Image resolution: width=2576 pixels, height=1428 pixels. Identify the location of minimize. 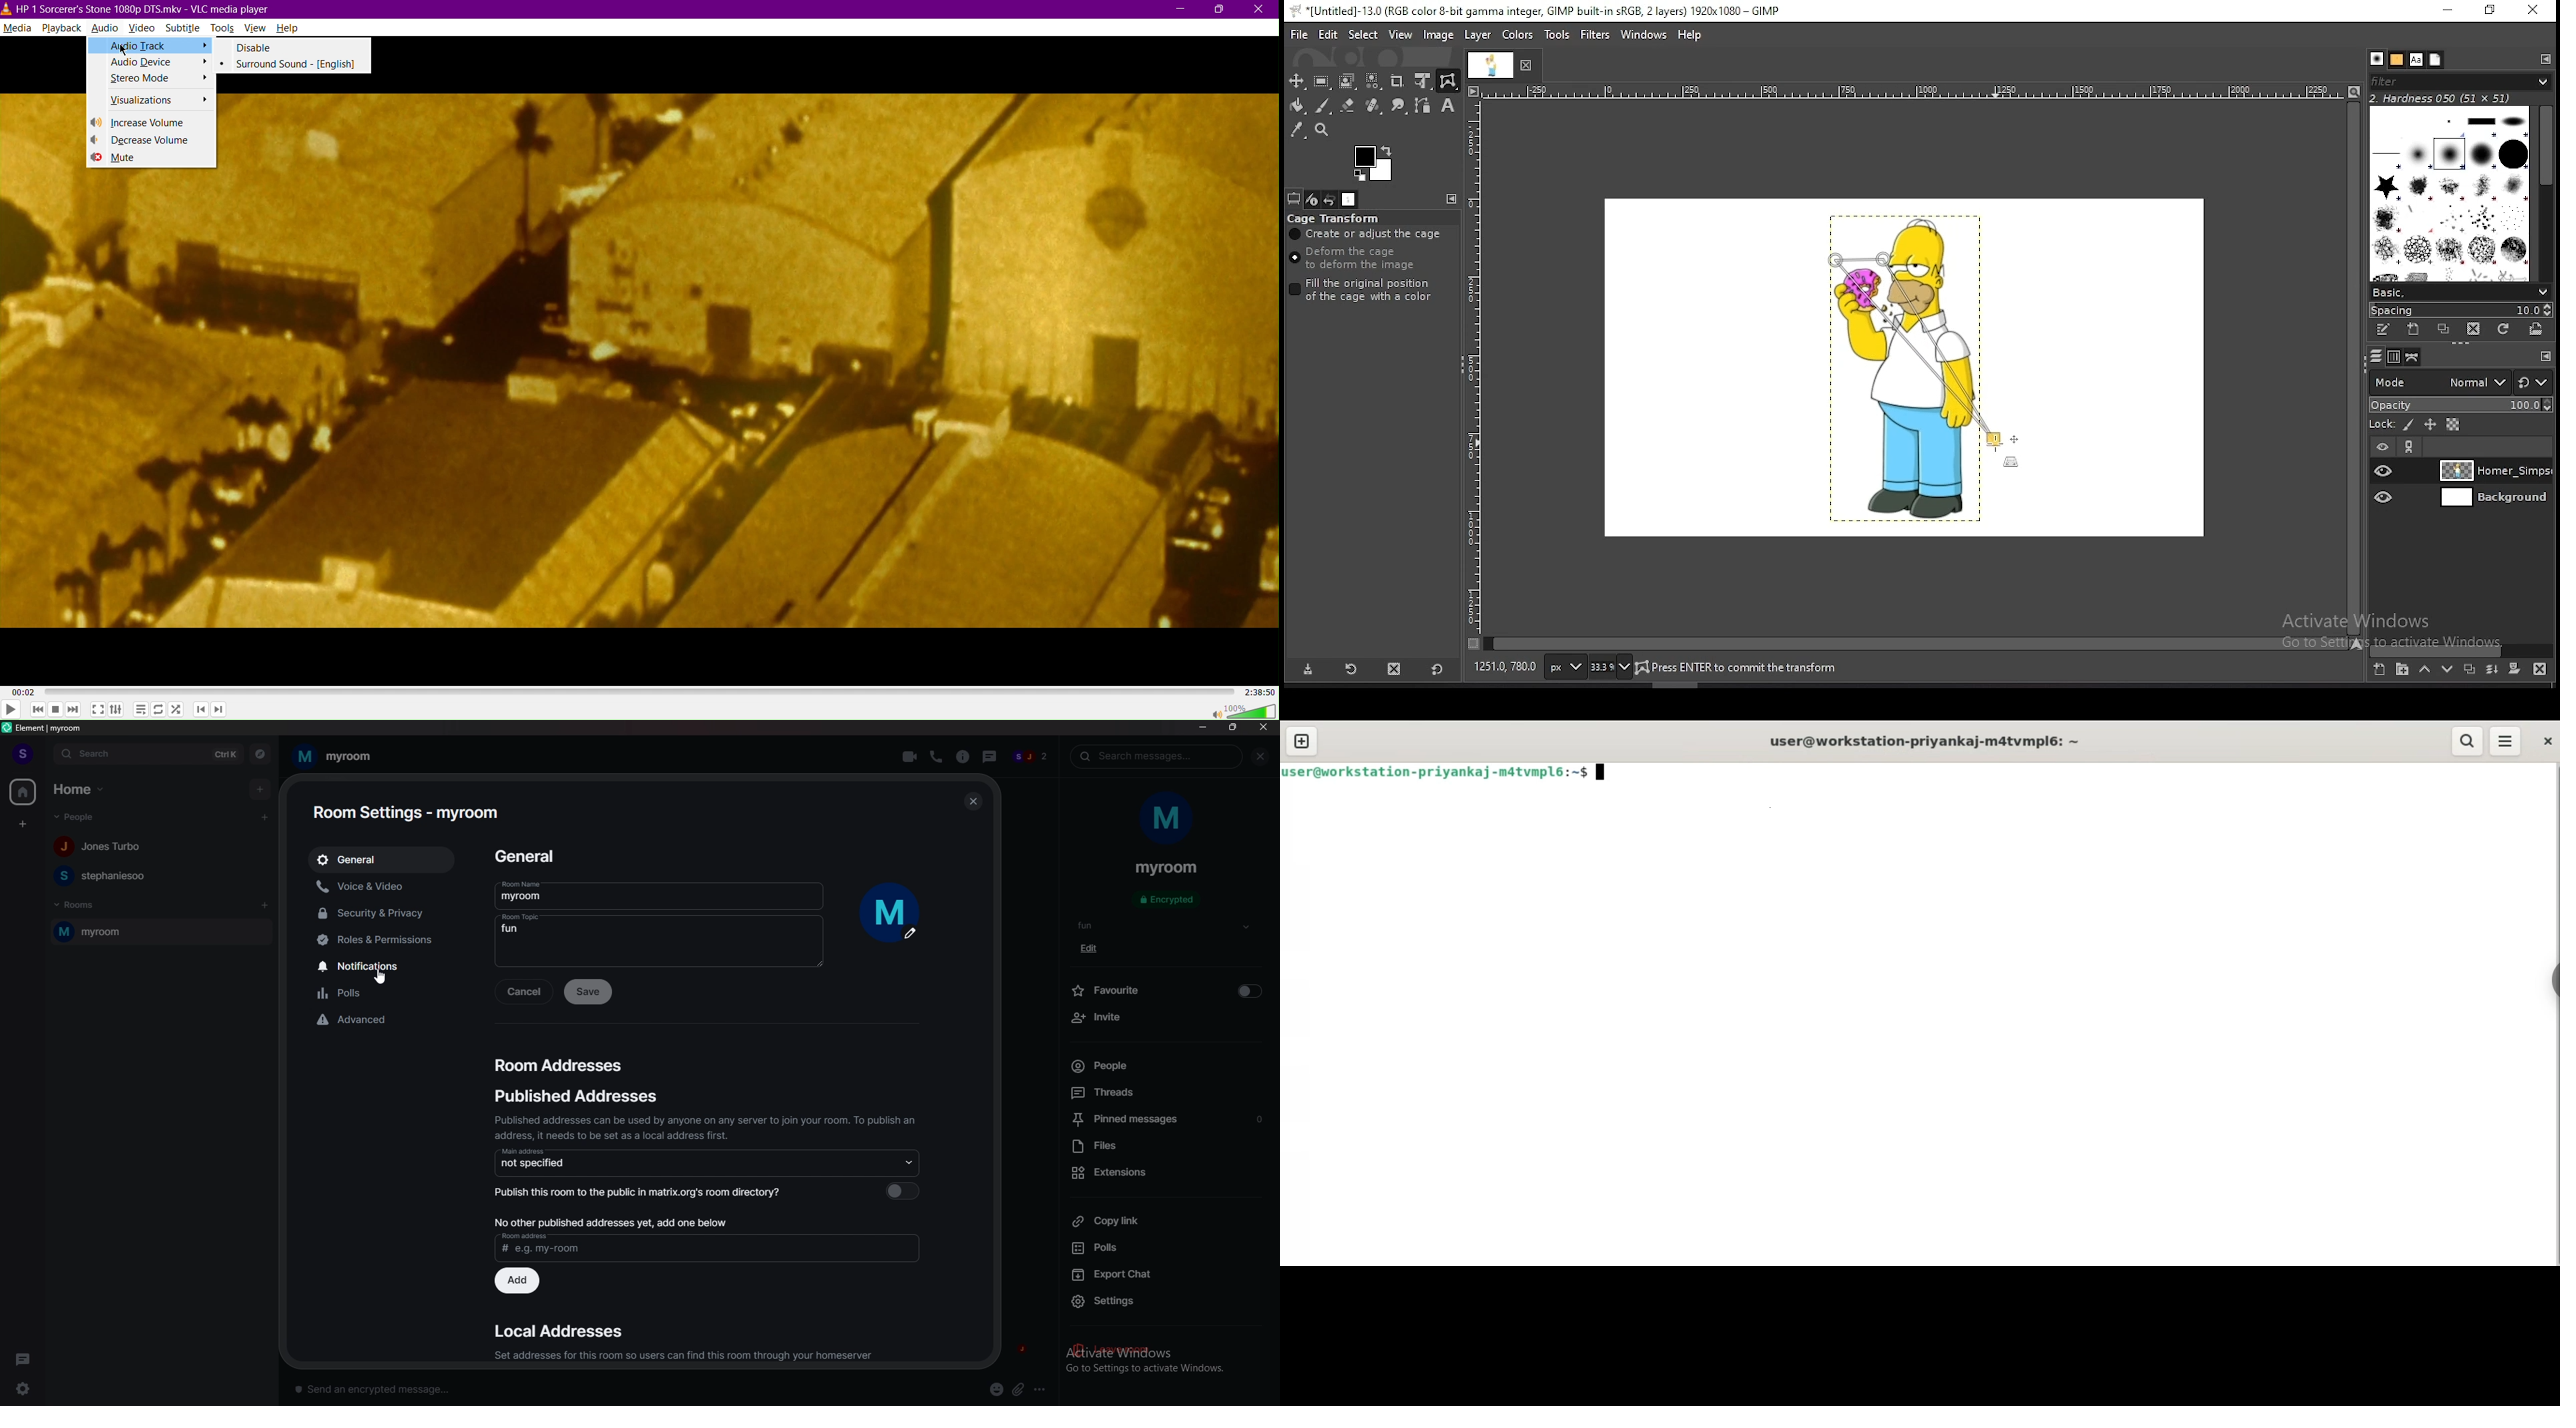
(1203, 727).